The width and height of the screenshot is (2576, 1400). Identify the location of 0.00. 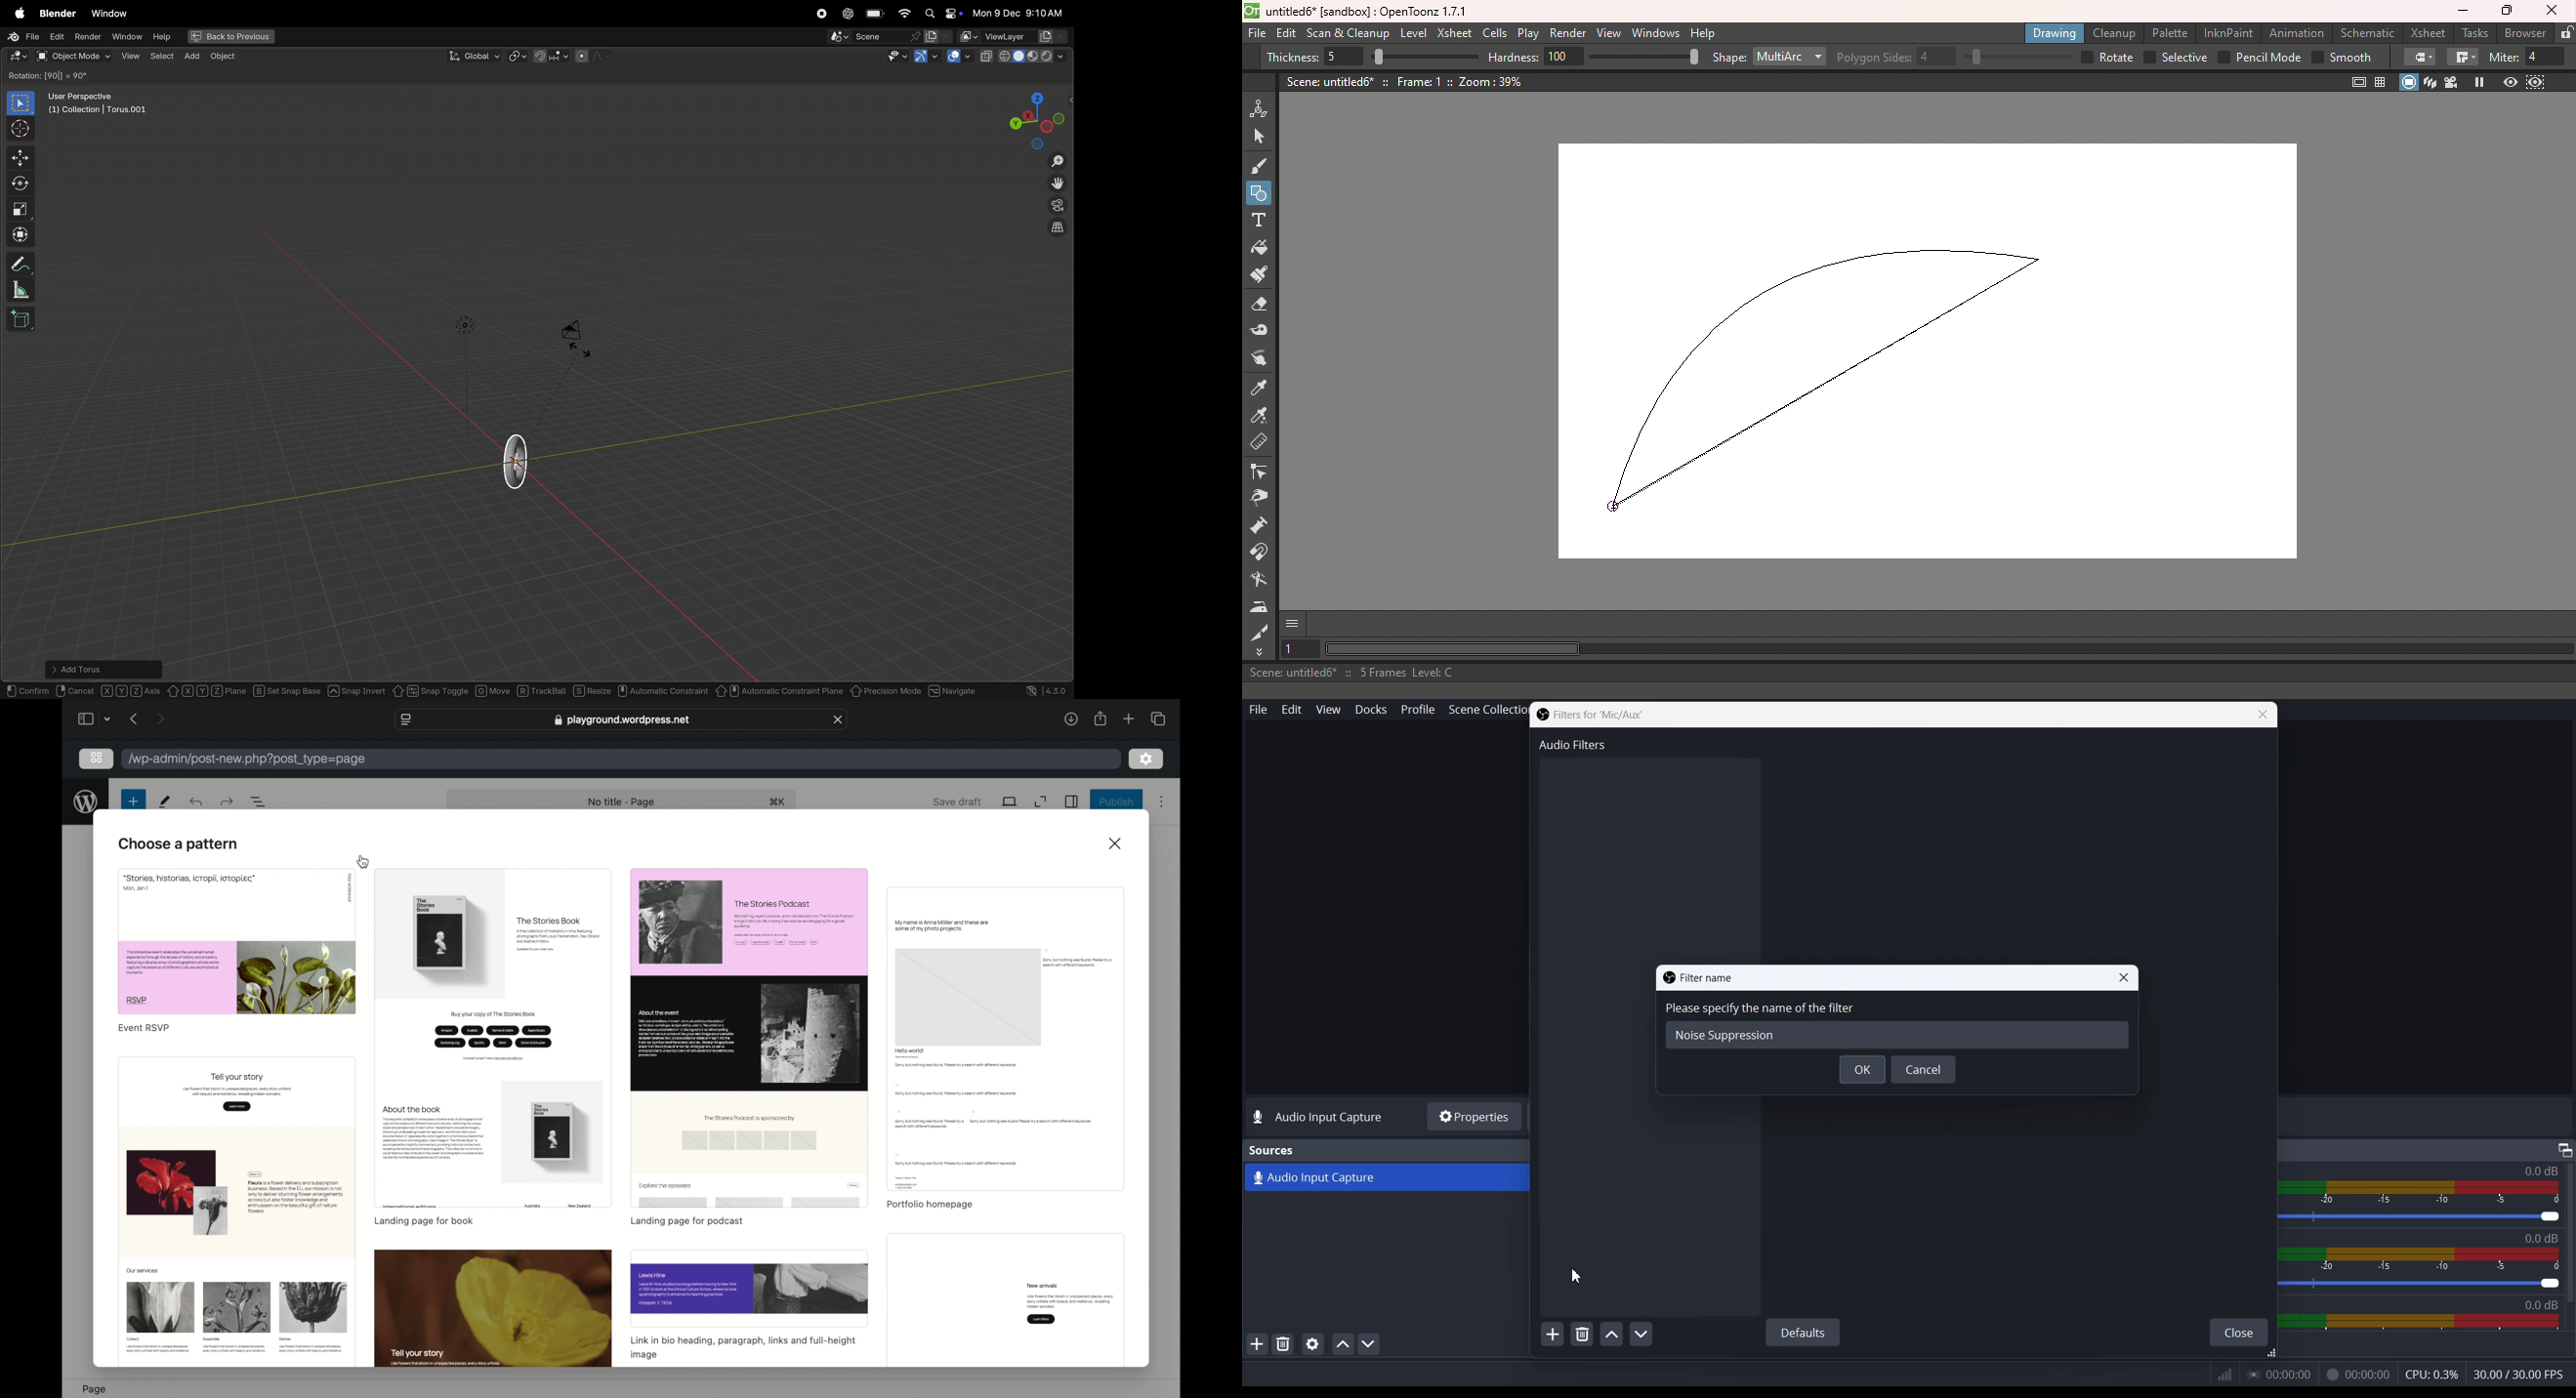
(2284, 1378).